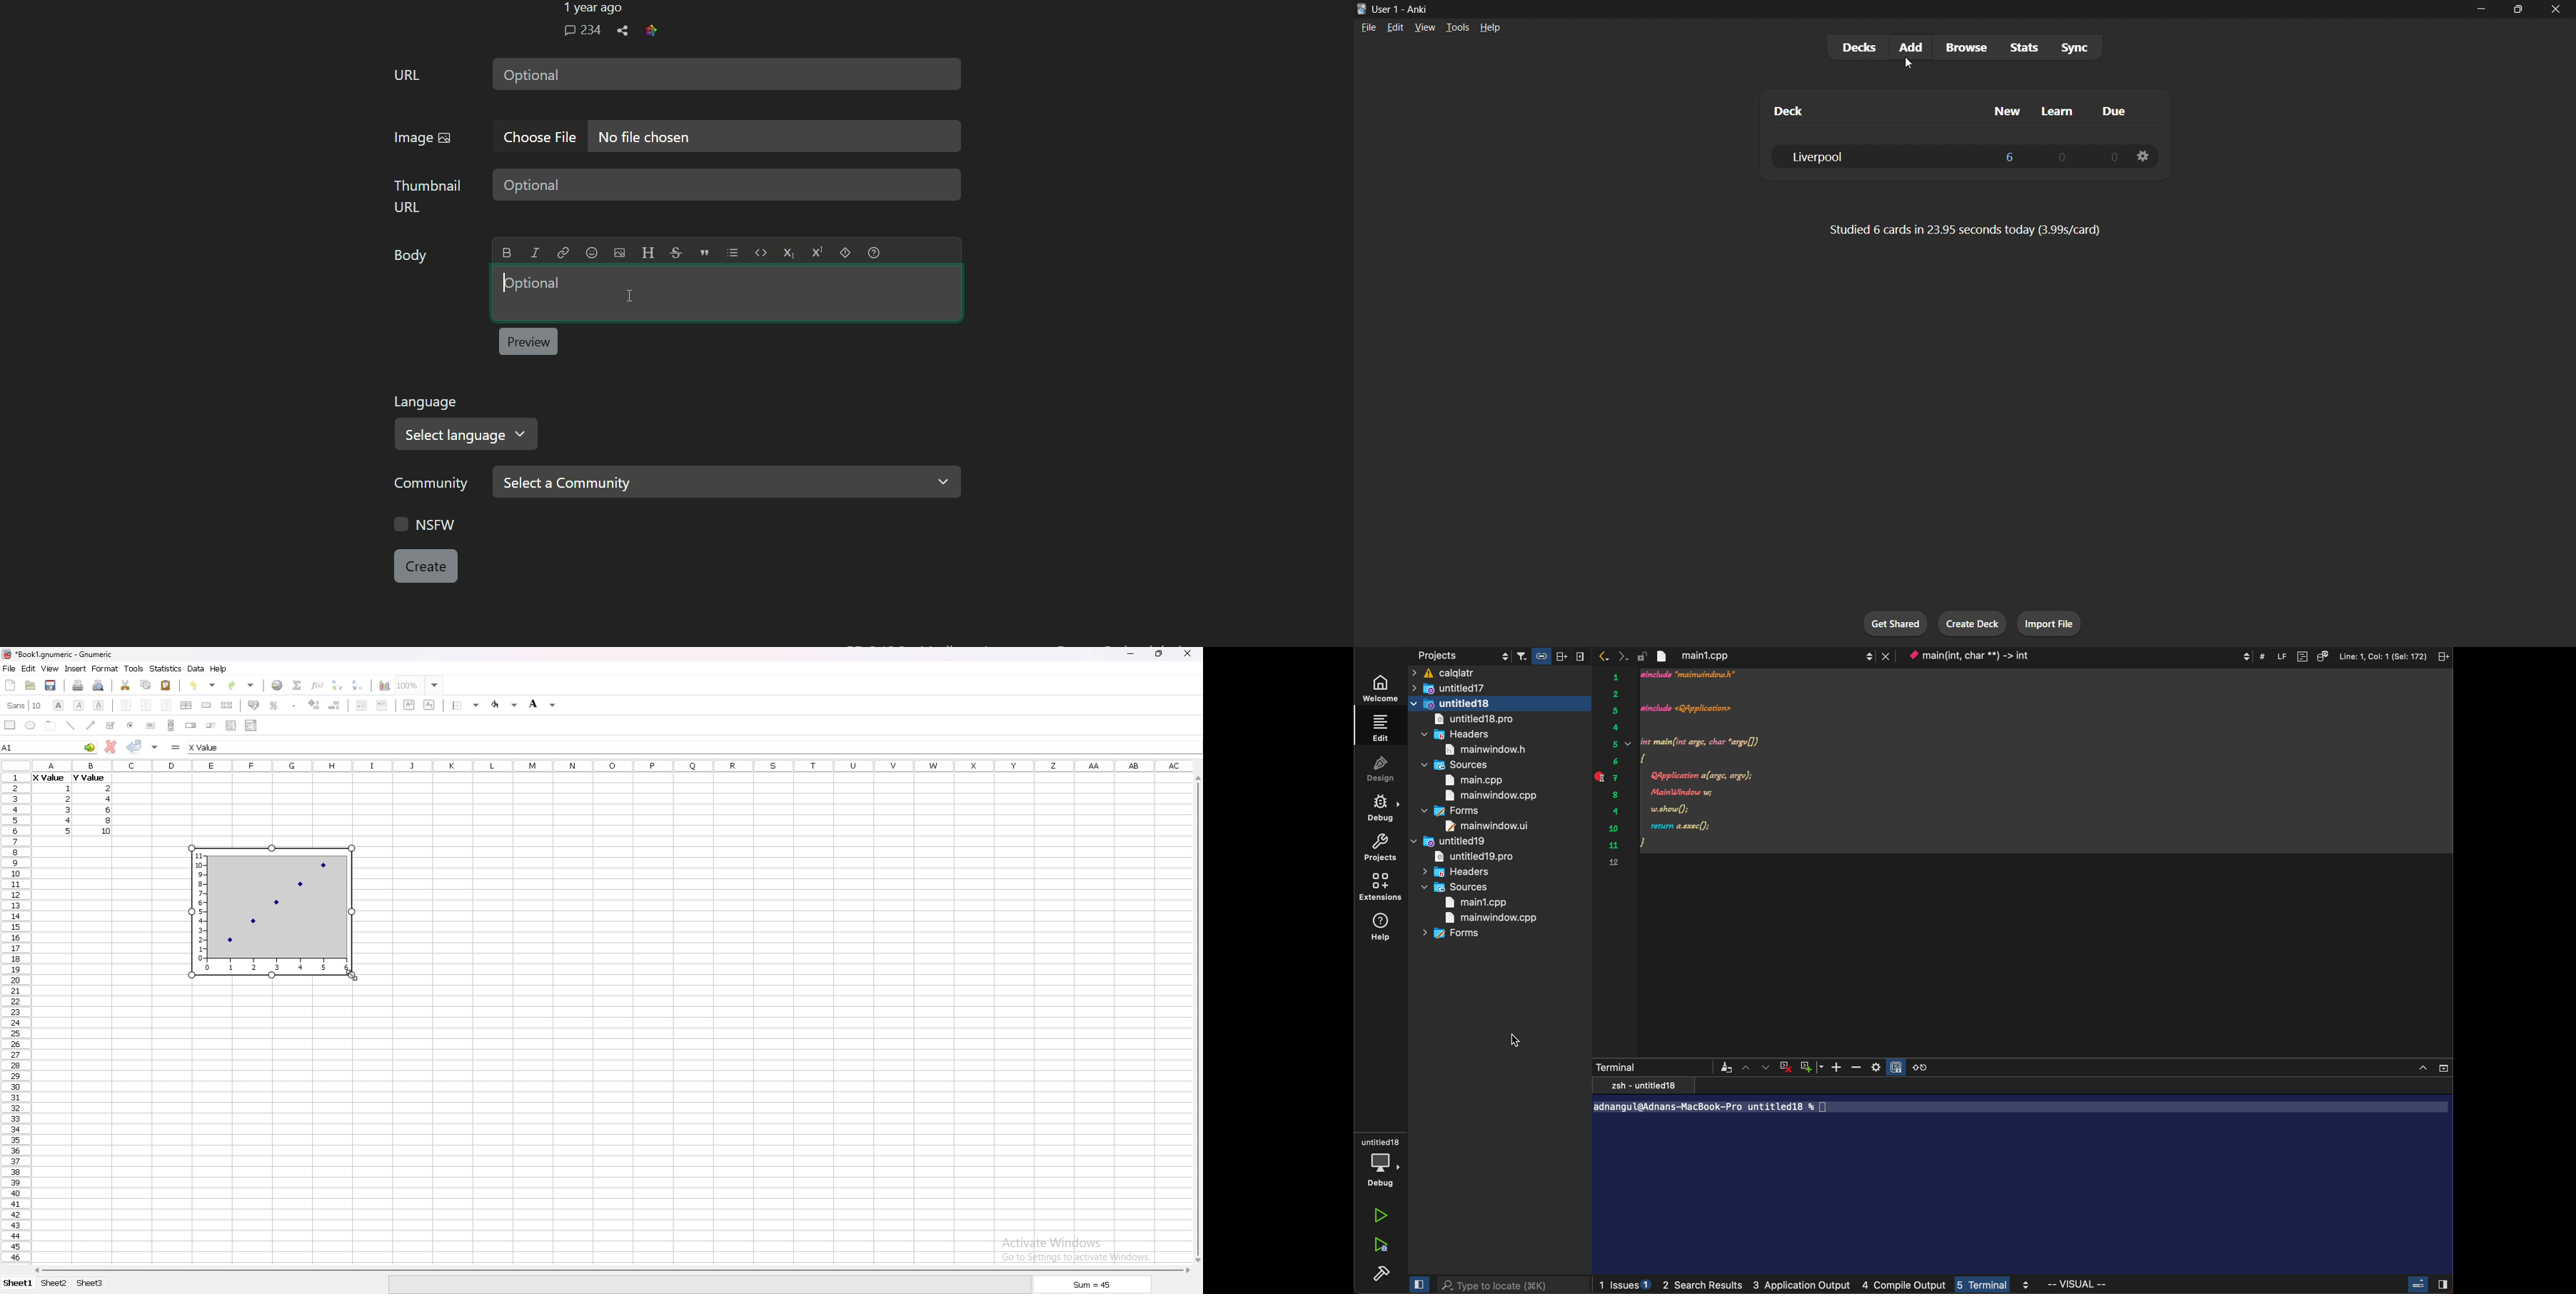 This screenshot has height=1316, width=2576. What do you see at coordinates (68, 809) in the screenshot?
I see `value` at bounding box center [68, 809].